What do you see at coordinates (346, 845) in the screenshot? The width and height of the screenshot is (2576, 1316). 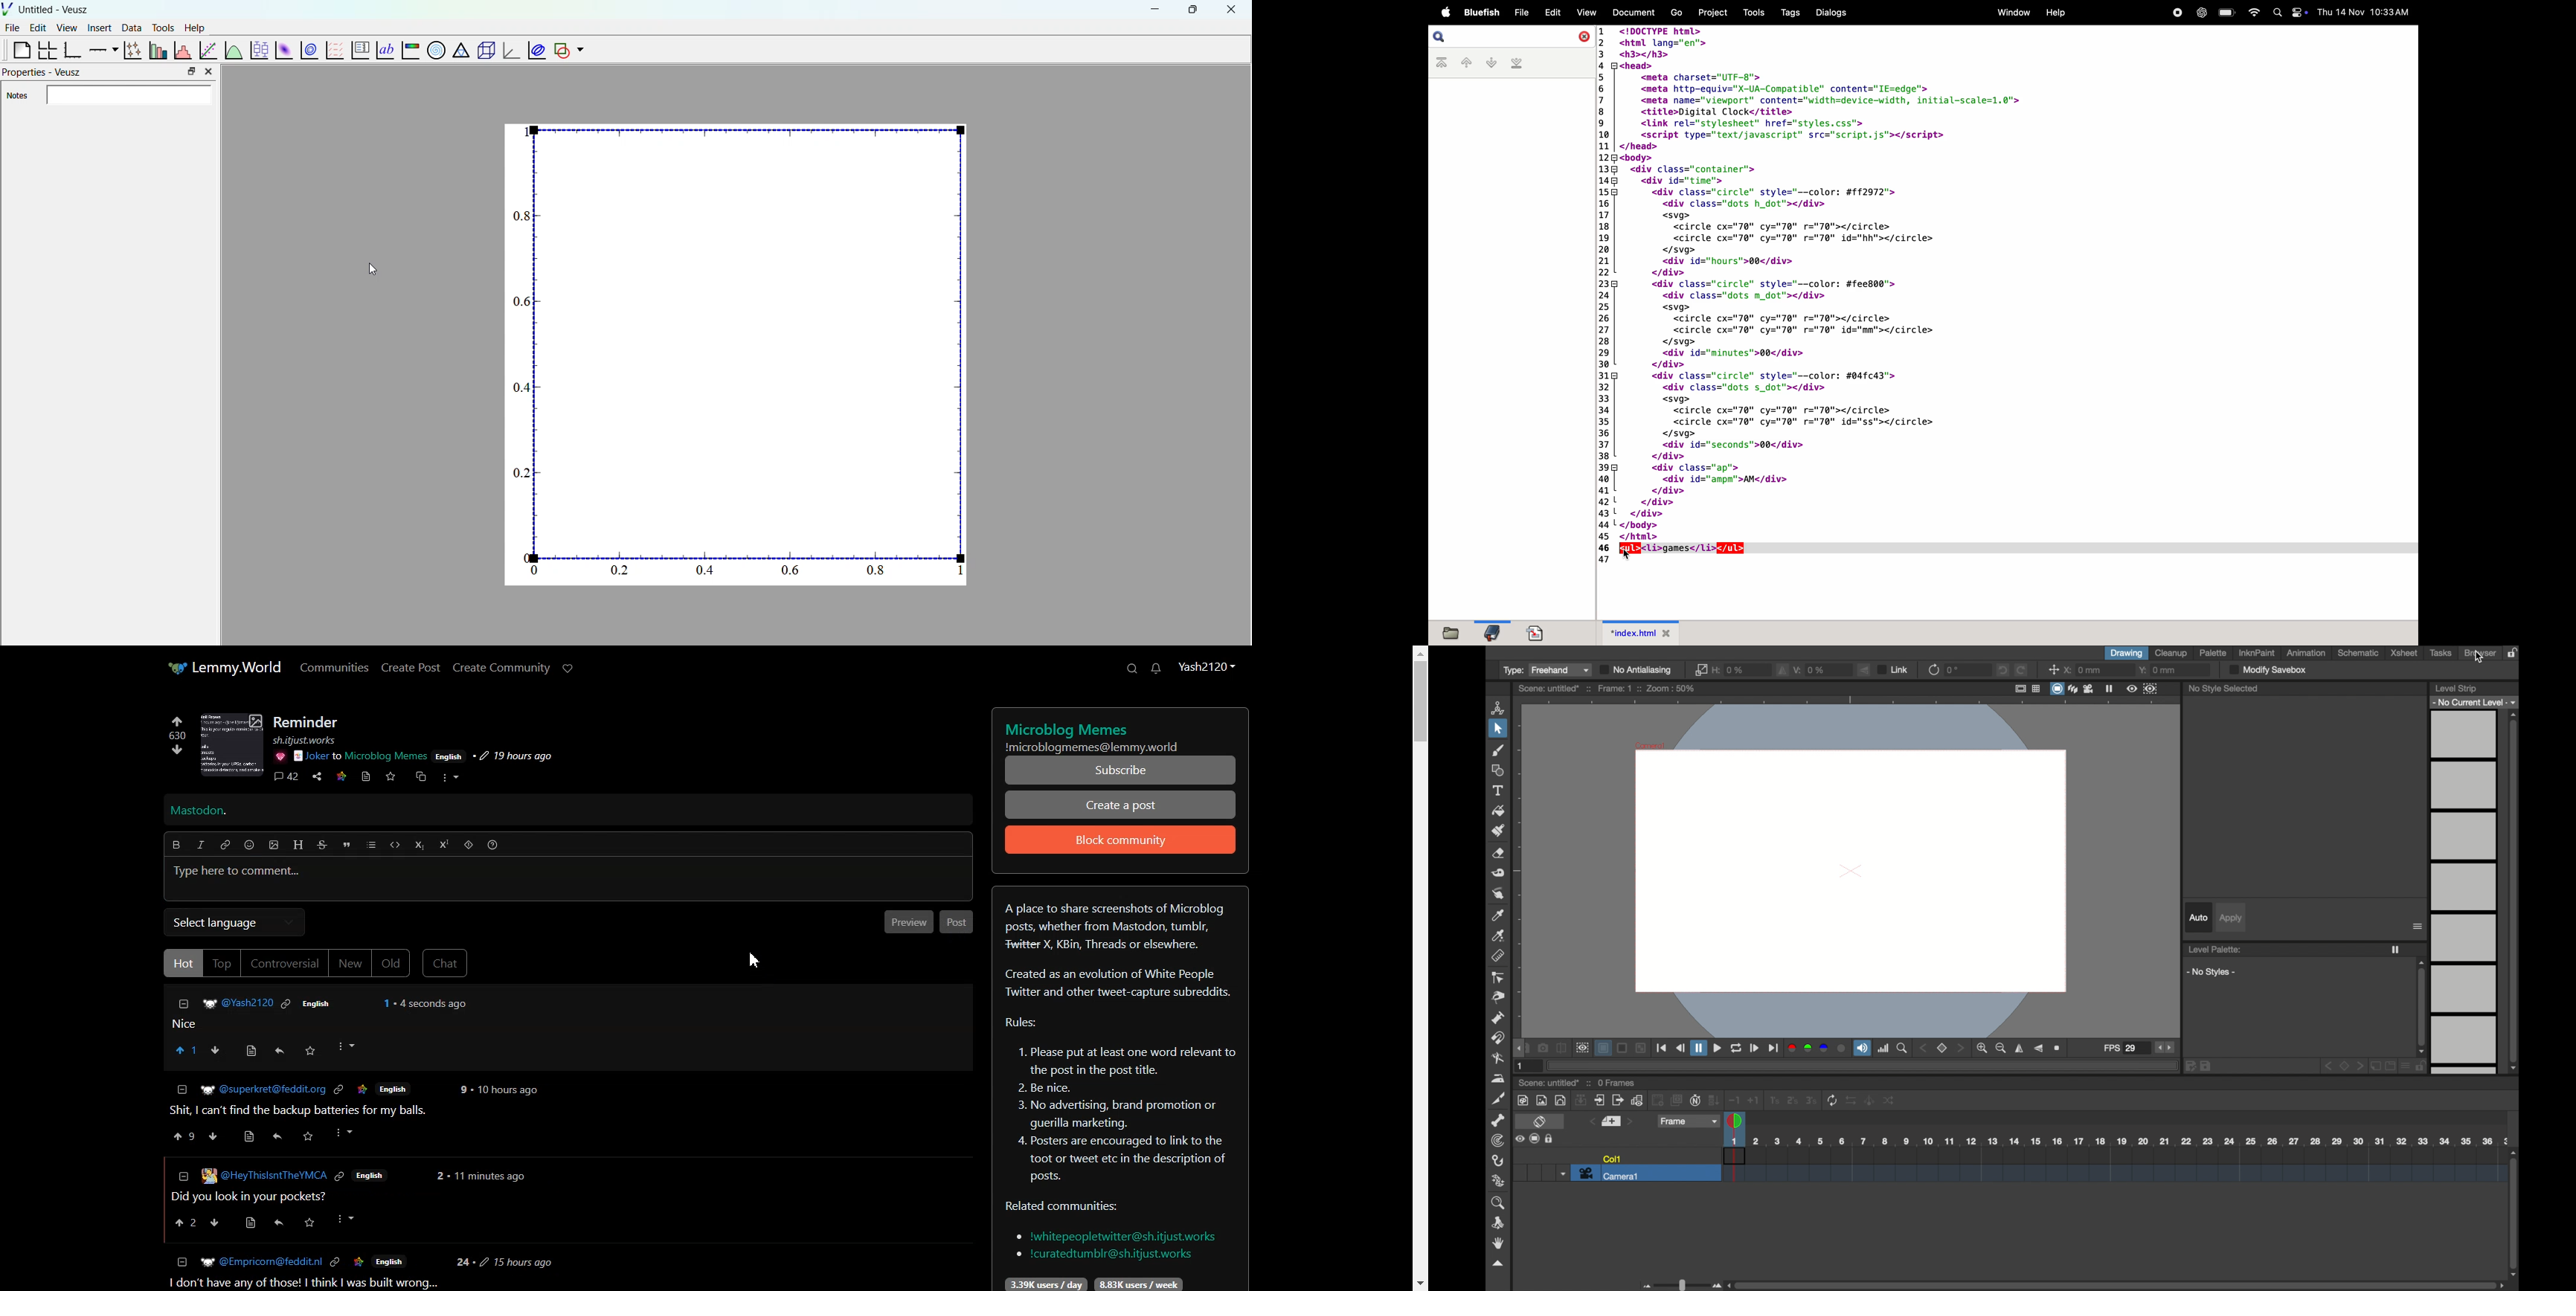 I see `Quote` at bounding box center [346, 845].